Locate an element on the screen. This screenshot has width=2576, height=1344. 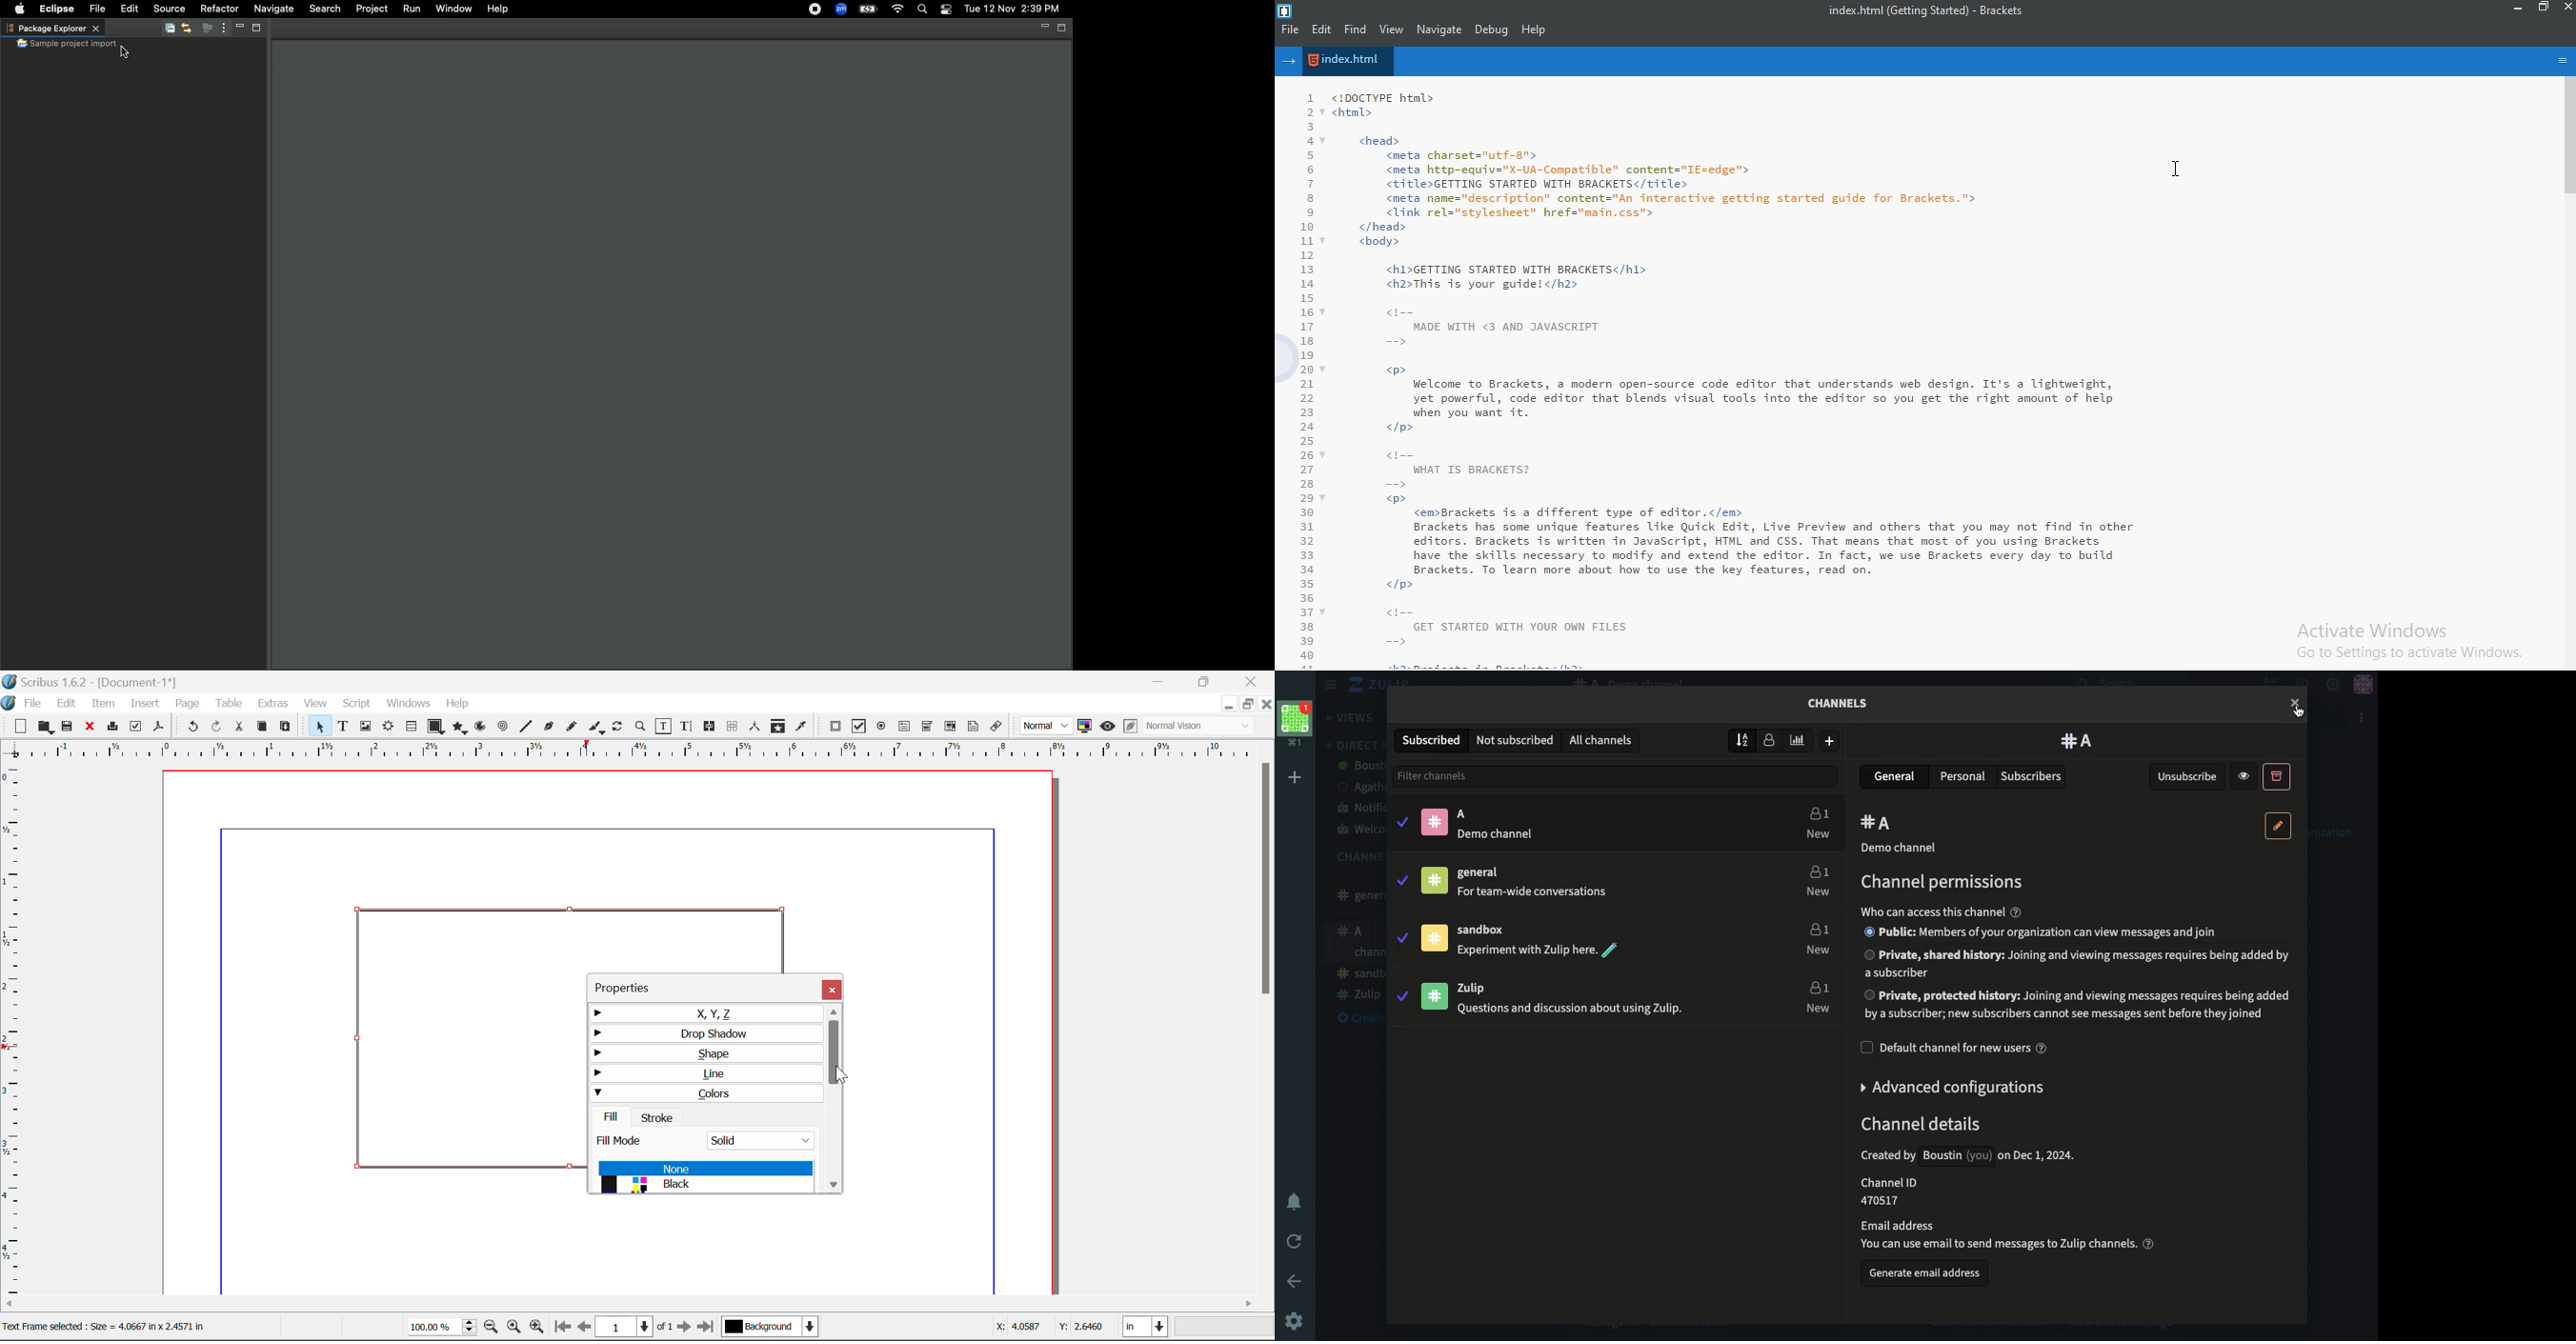
Fill Mode: Solid is located at coordinates (709, 1139).